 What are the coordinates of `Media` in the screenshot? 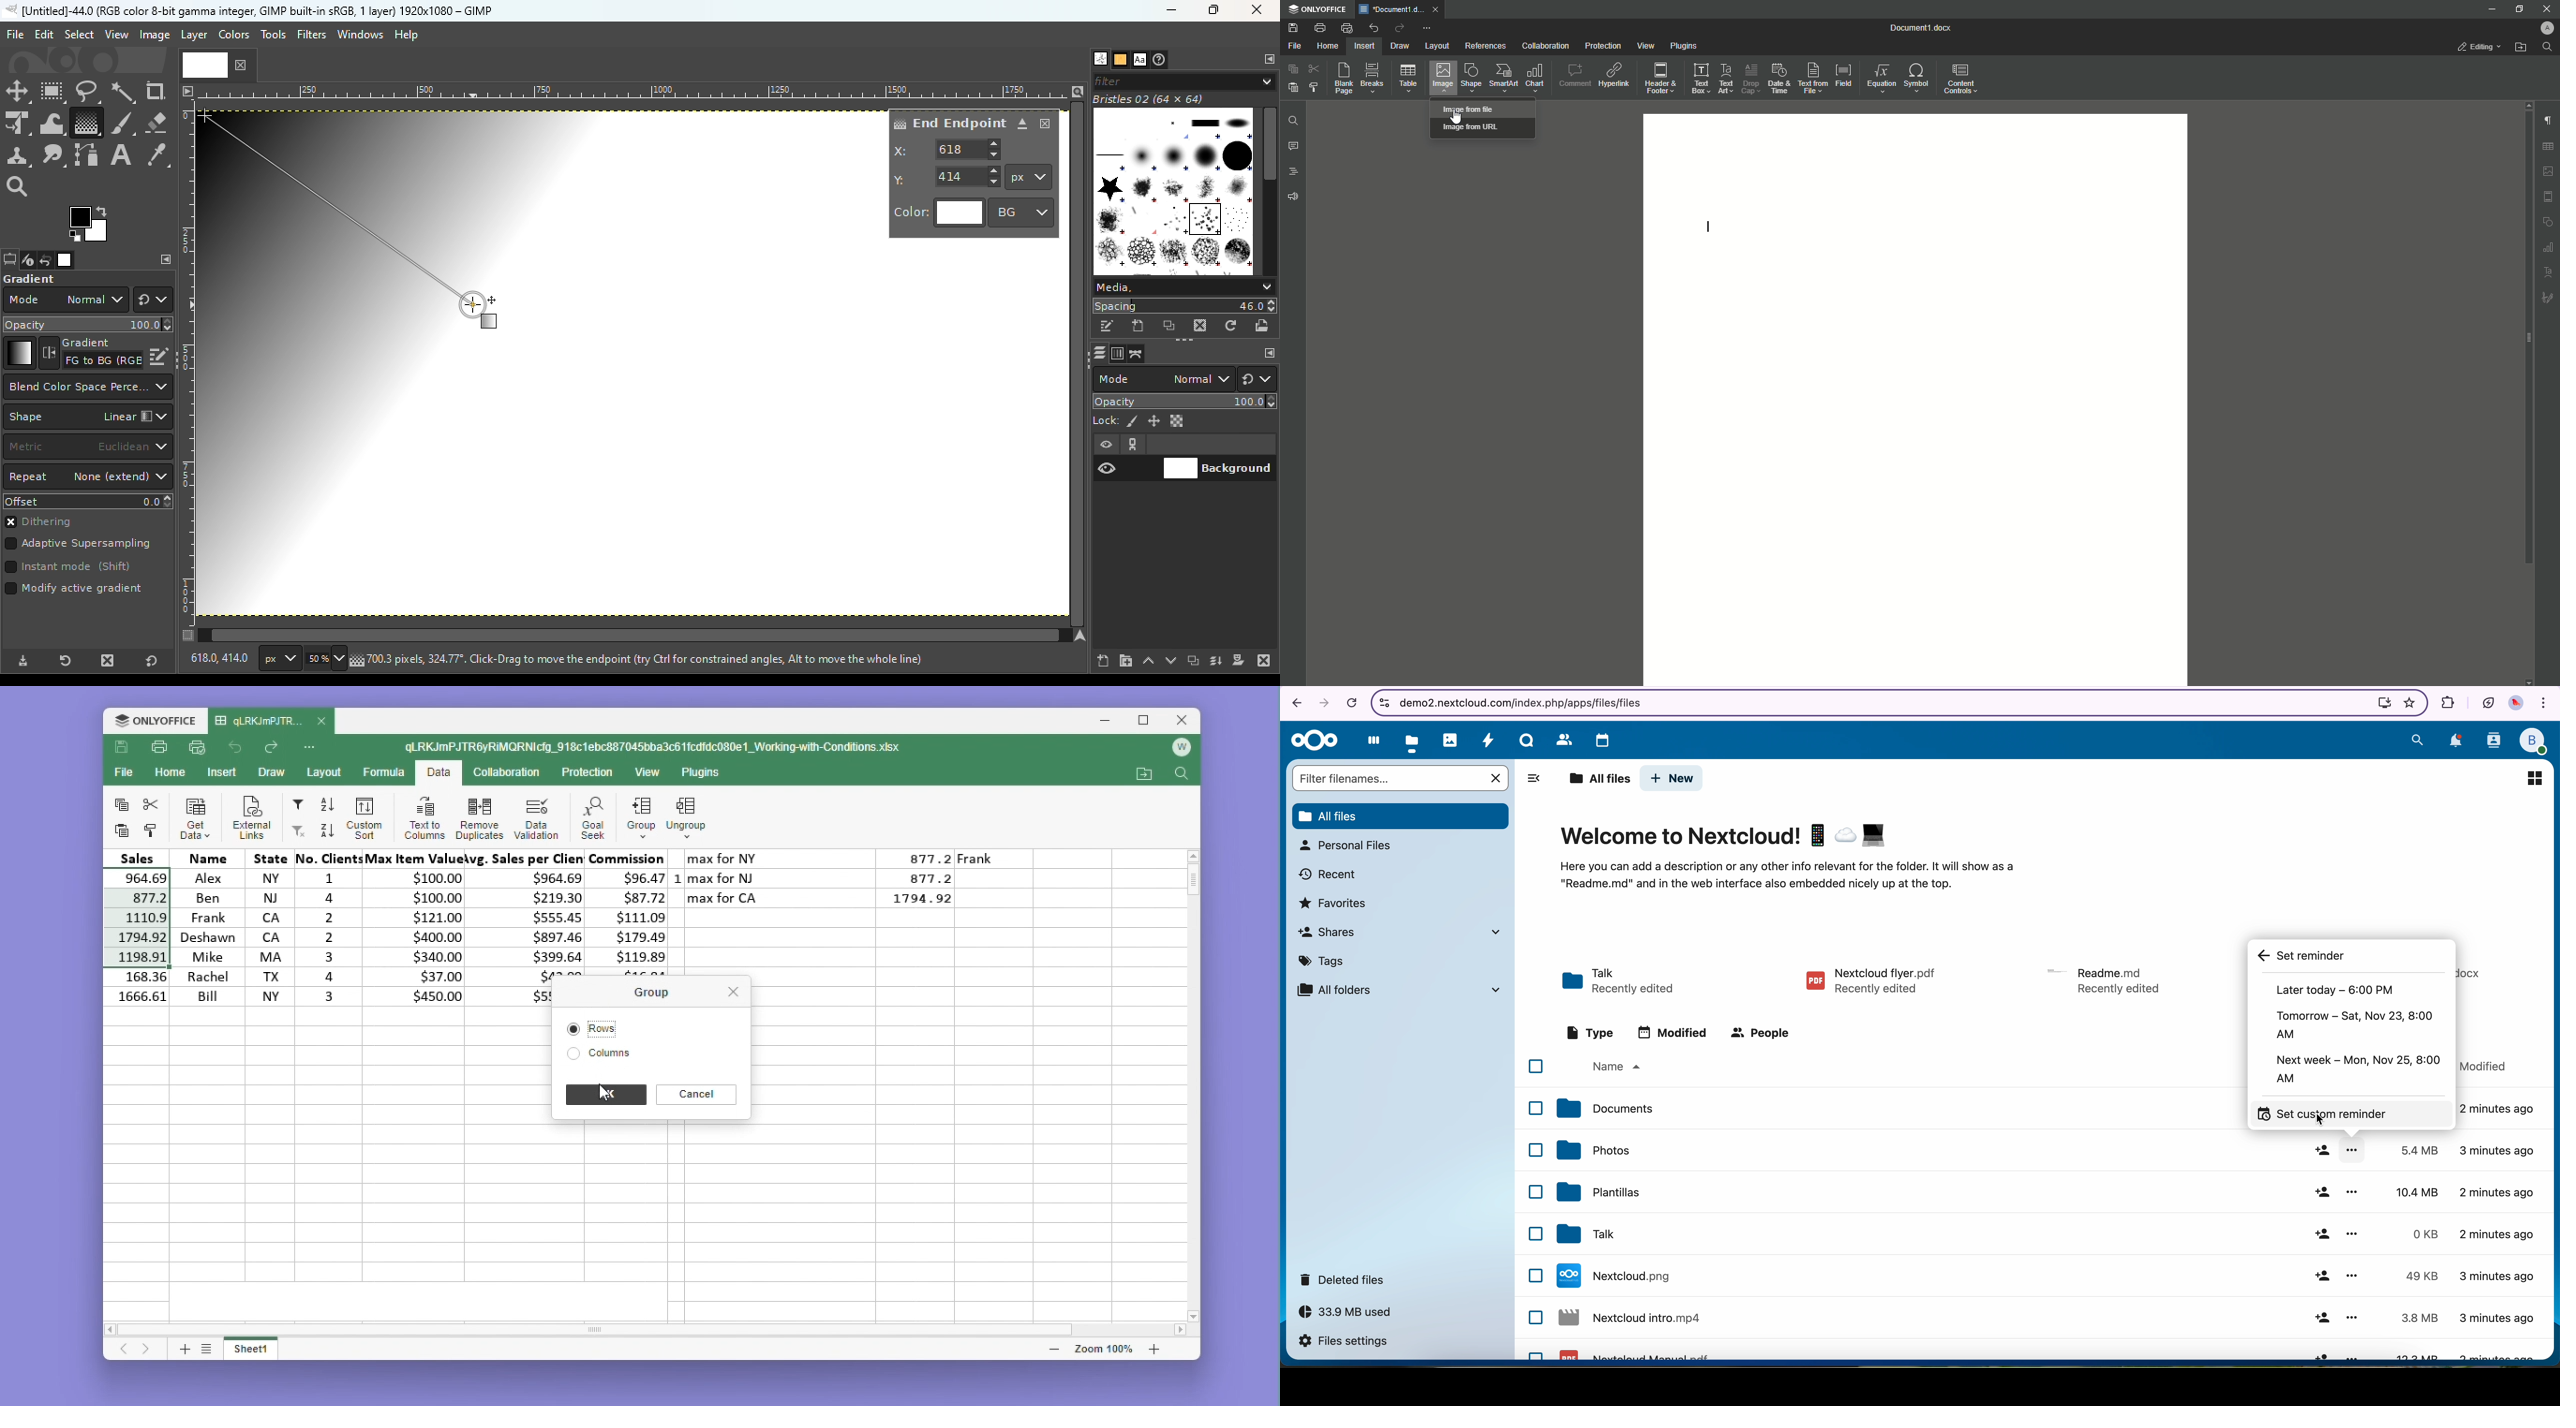 It's located at (1183, 288).